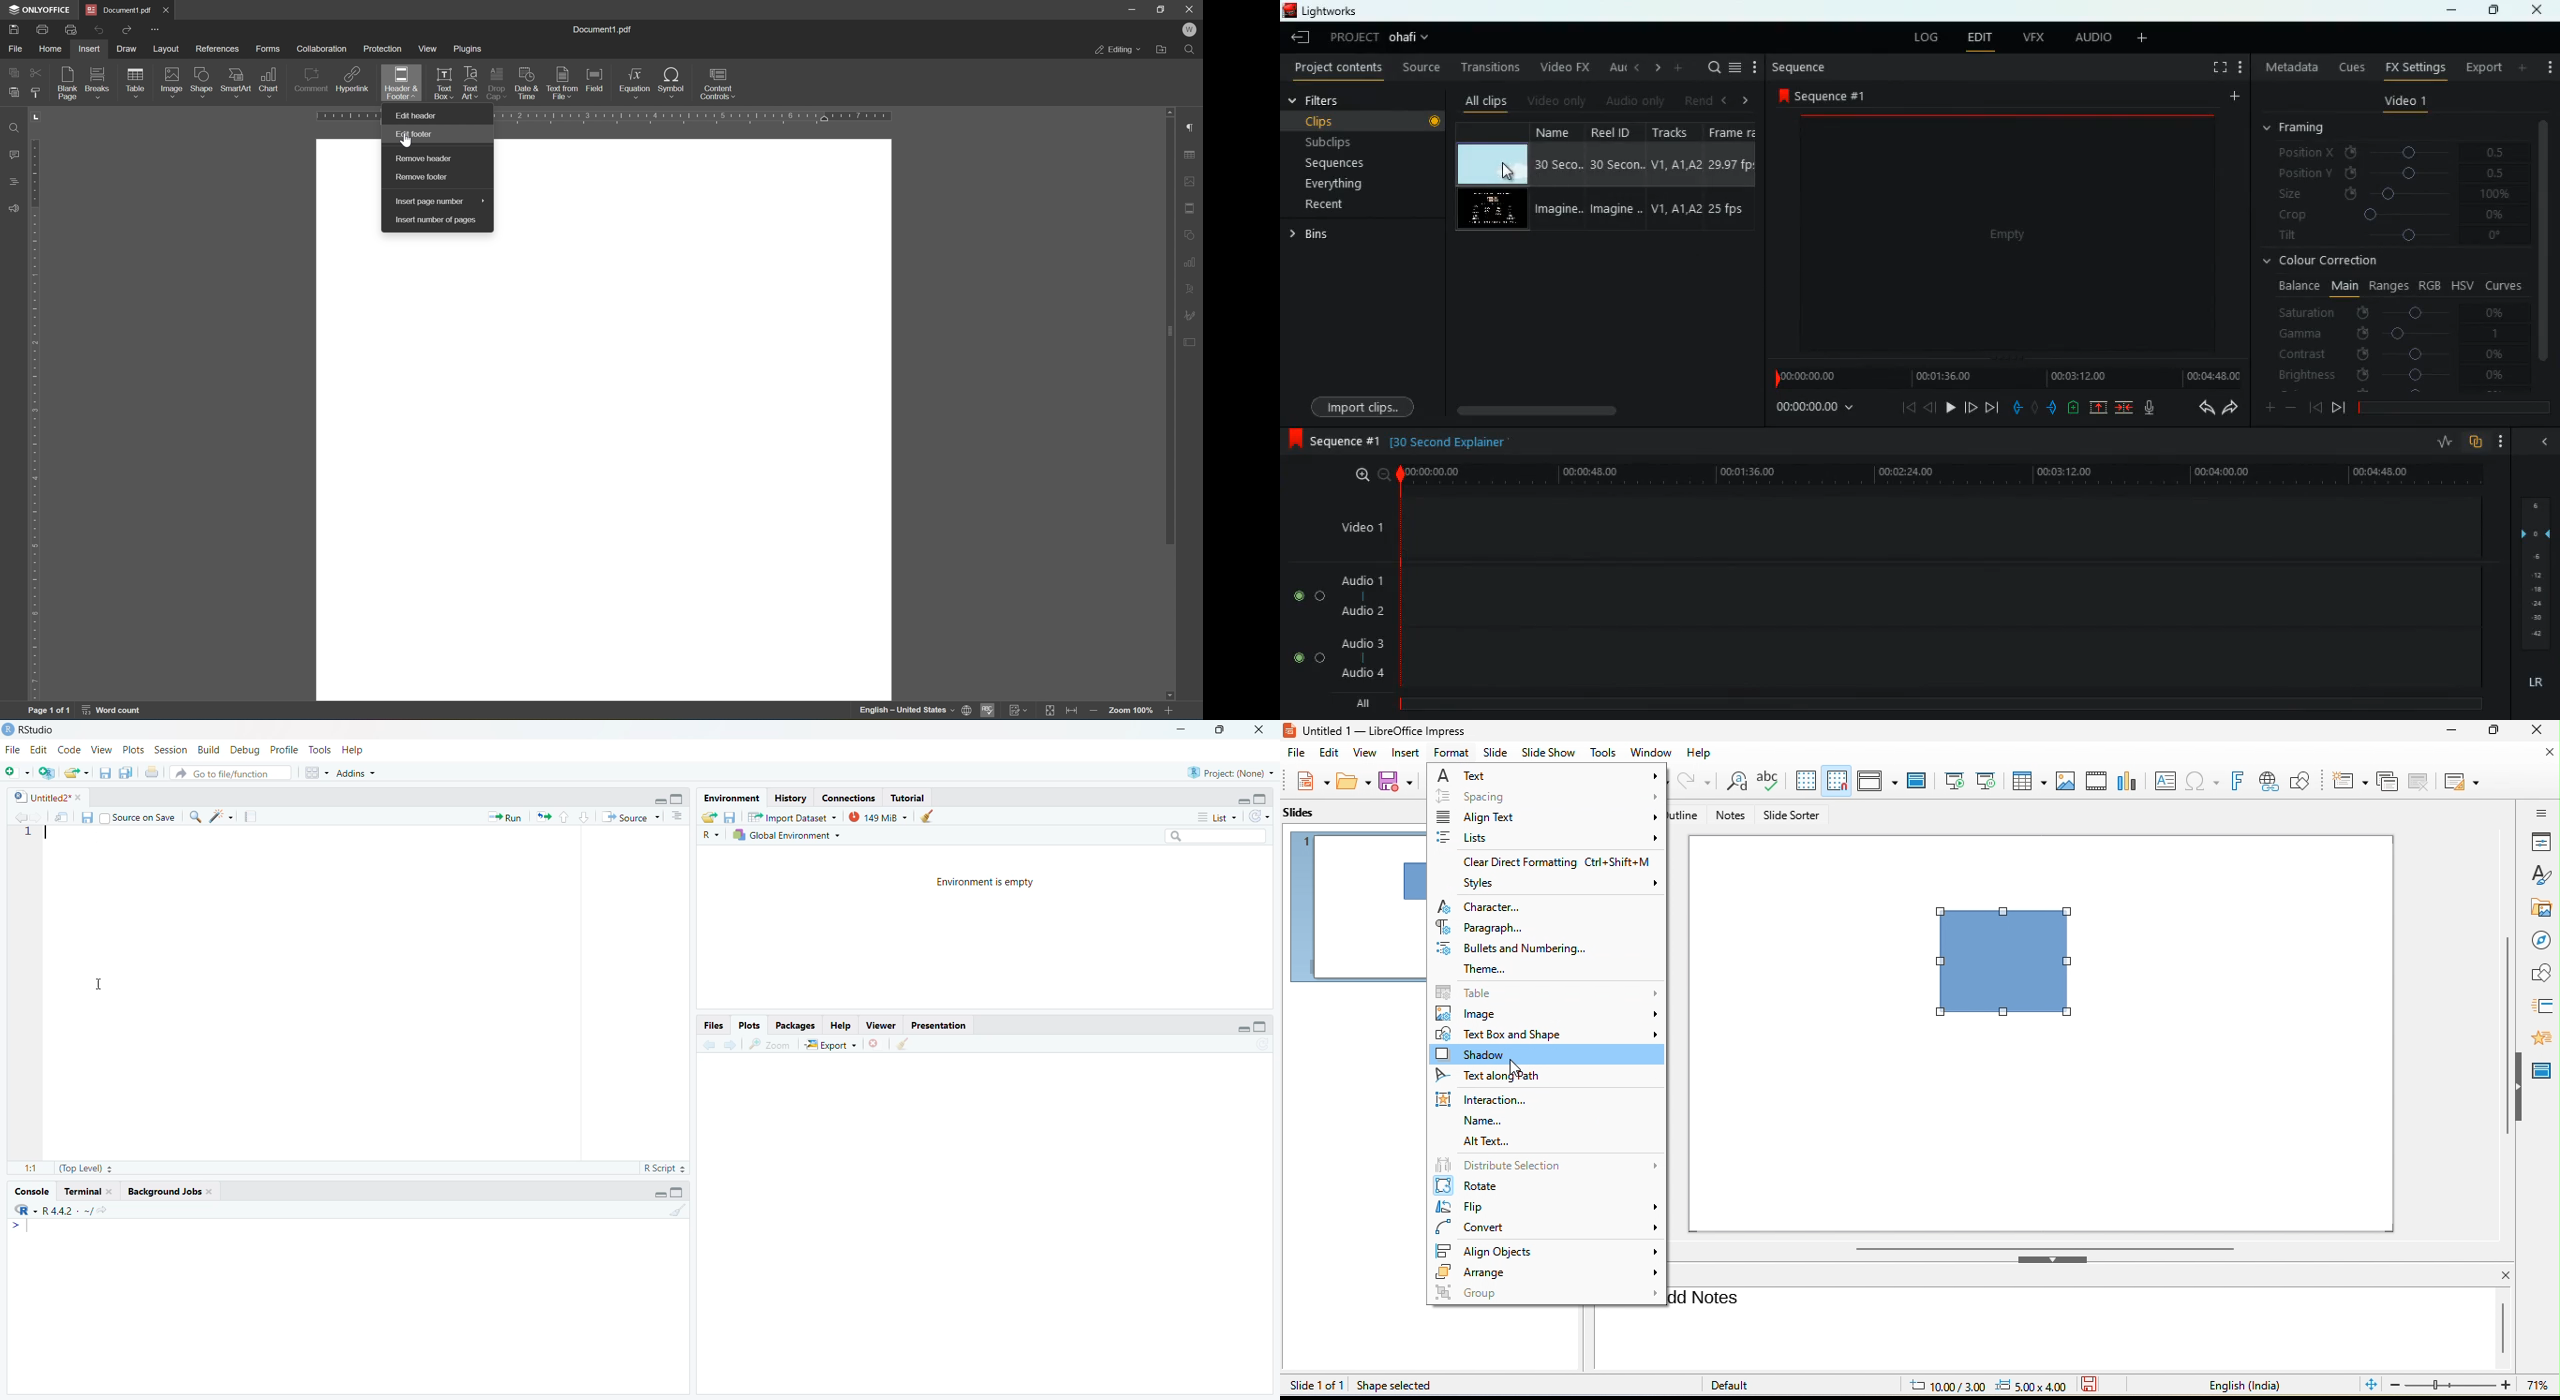 The image size is (2576, 1400). What do you see at coordinates (1709, 66) in the screenshot?
I see `search` at bounding box center [1709, 66].